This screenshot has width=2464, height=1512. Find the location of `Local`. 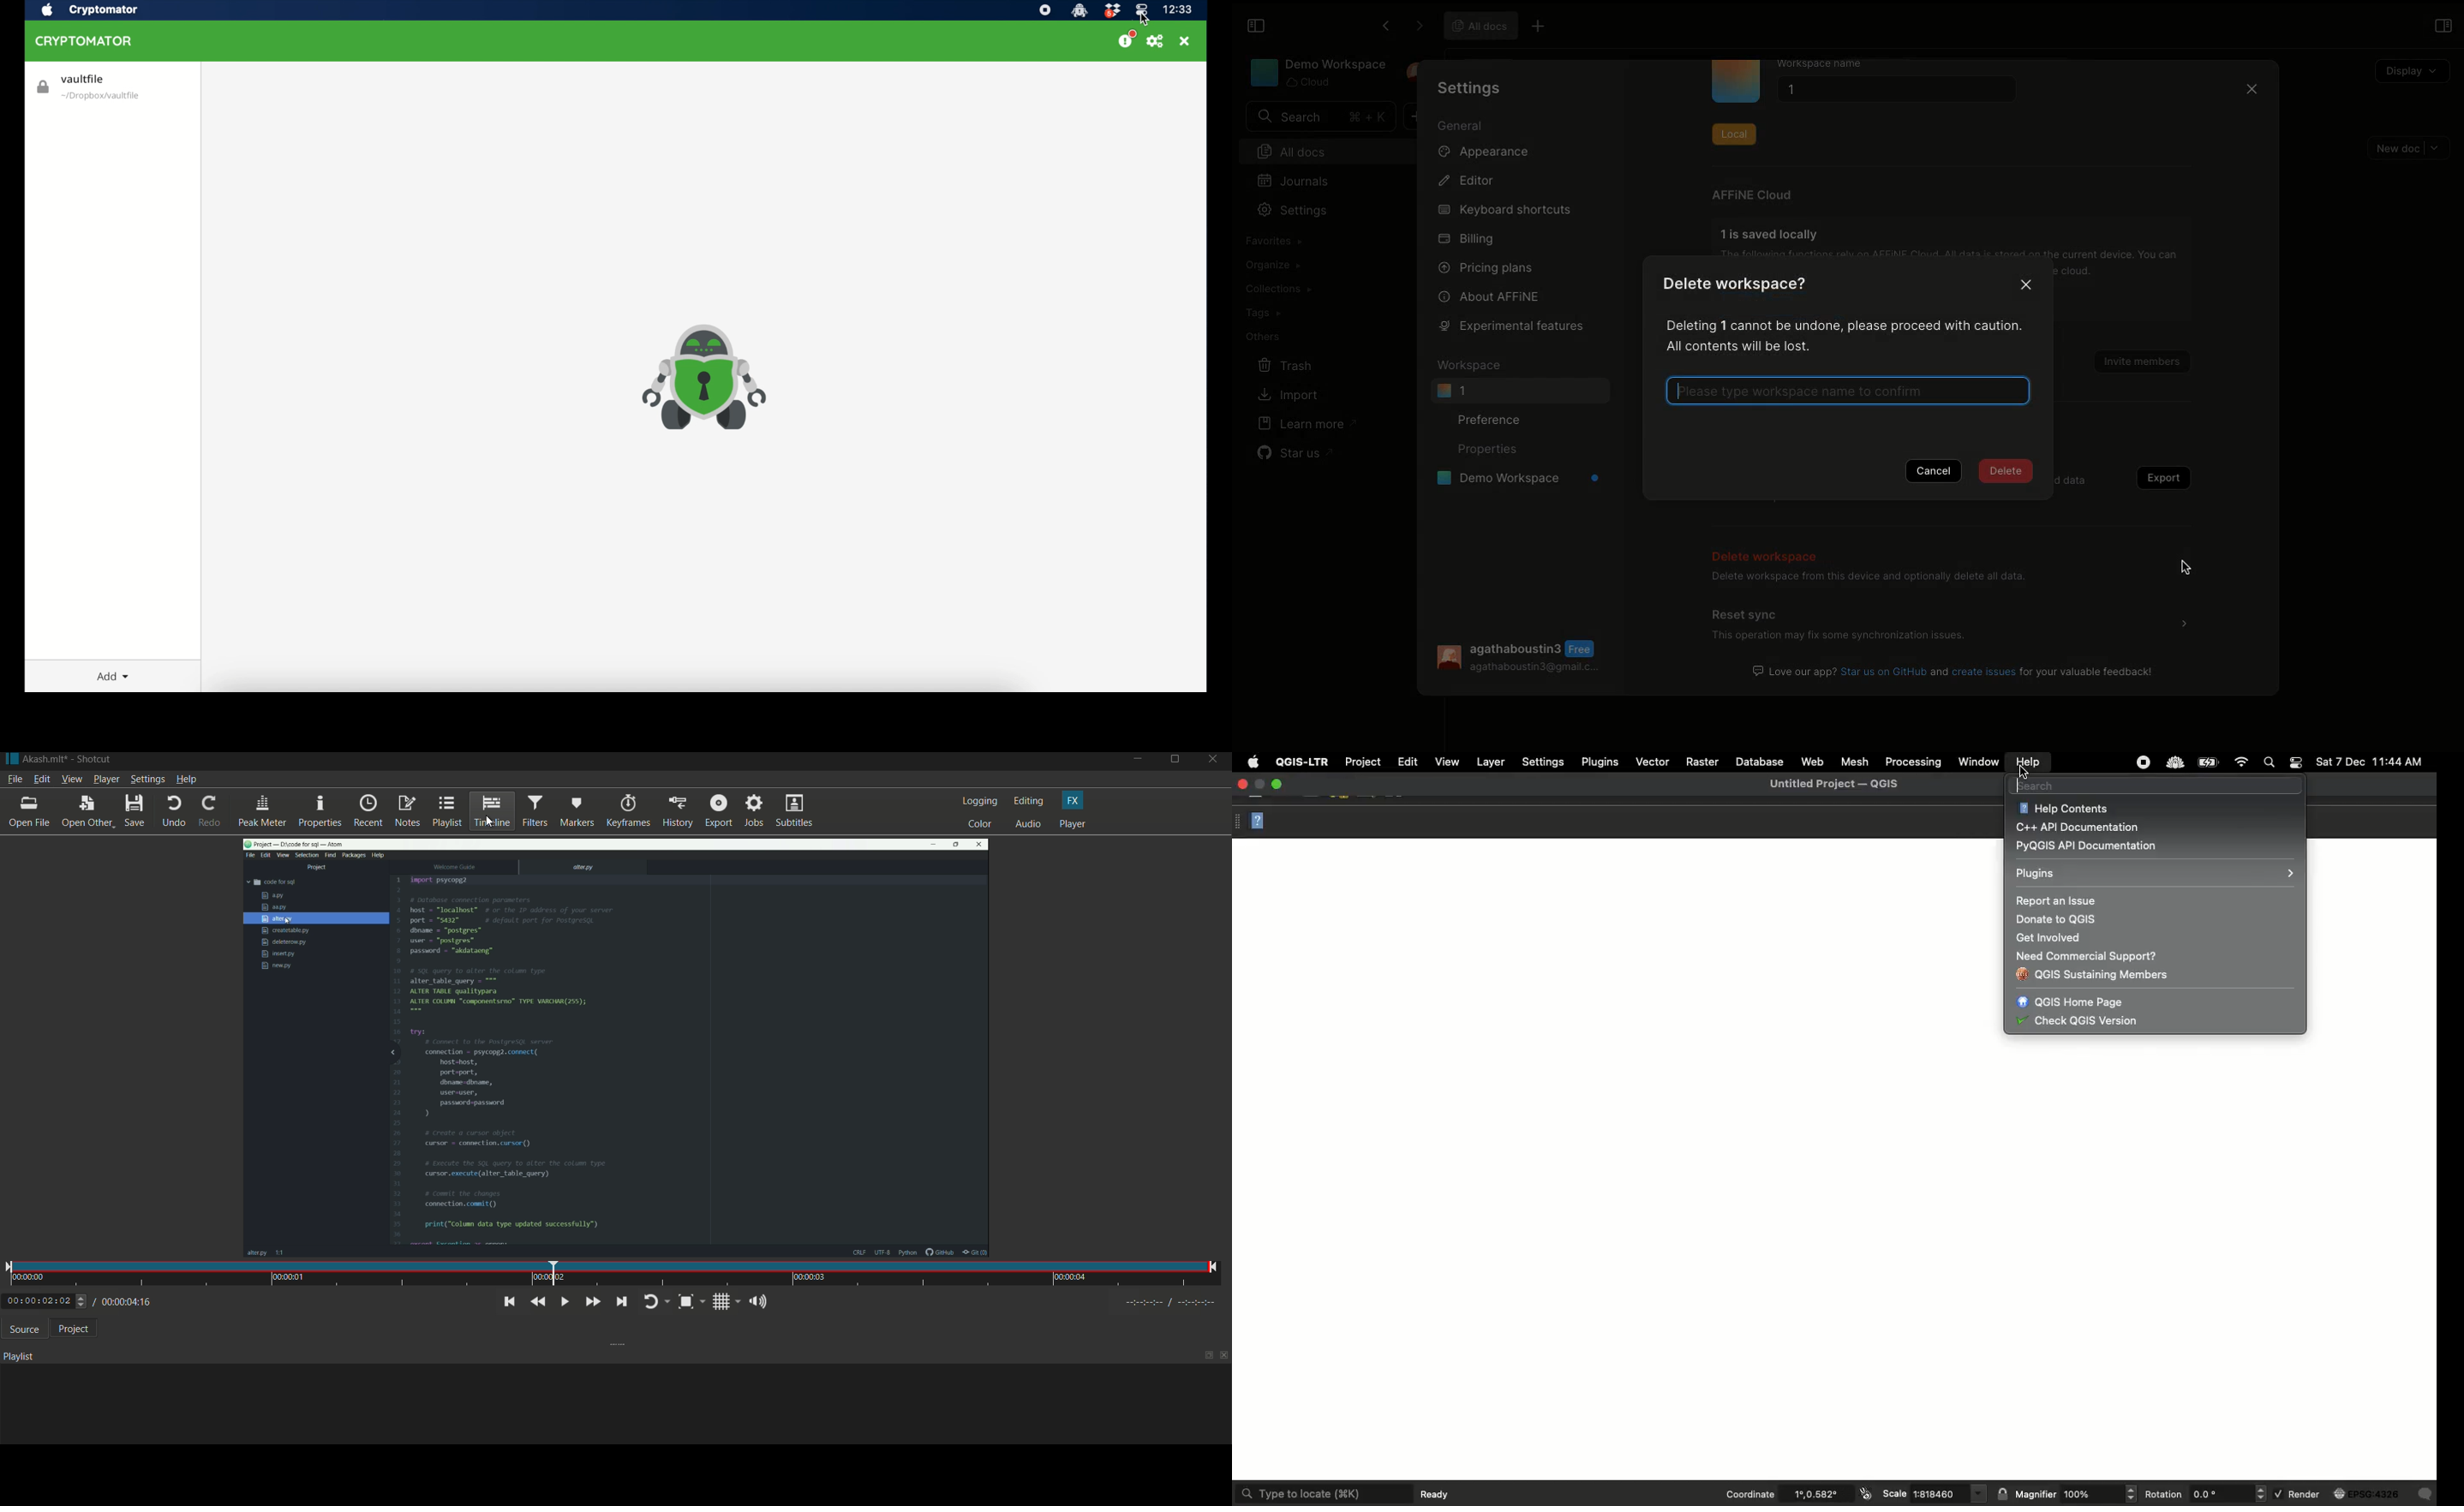

Local is located at coordinates (1733, 131).